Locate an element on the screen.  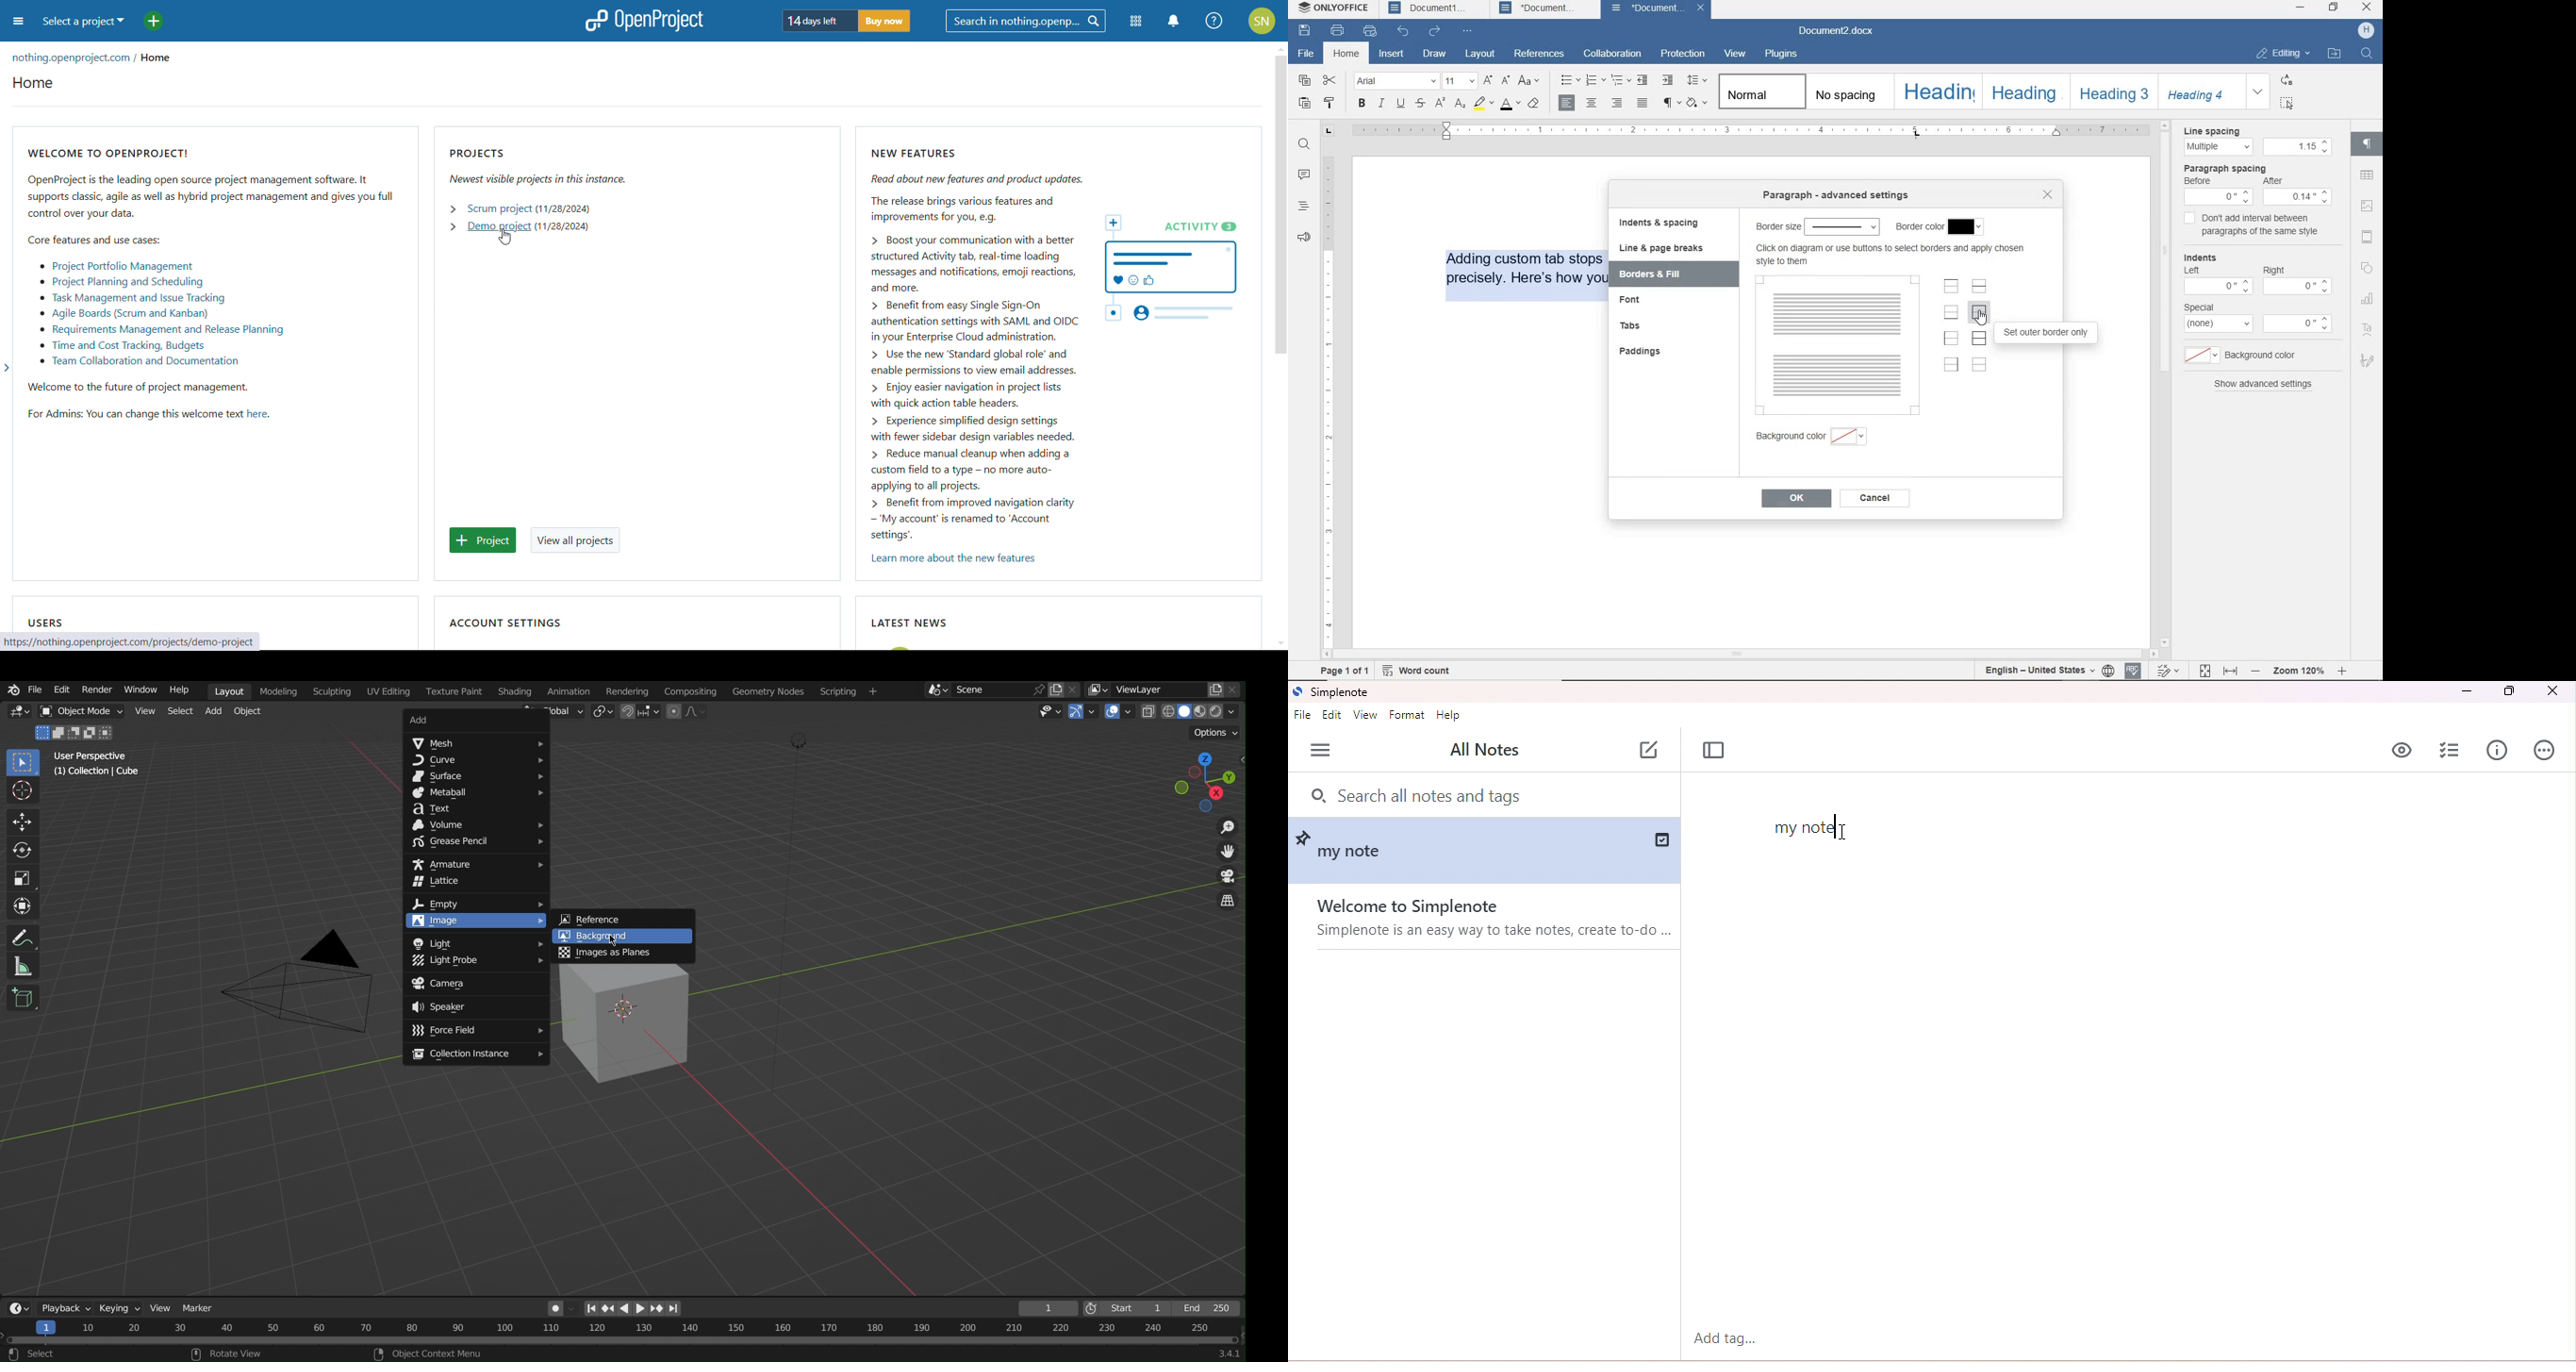
expand scrum project is located at coordinates (454, 209).